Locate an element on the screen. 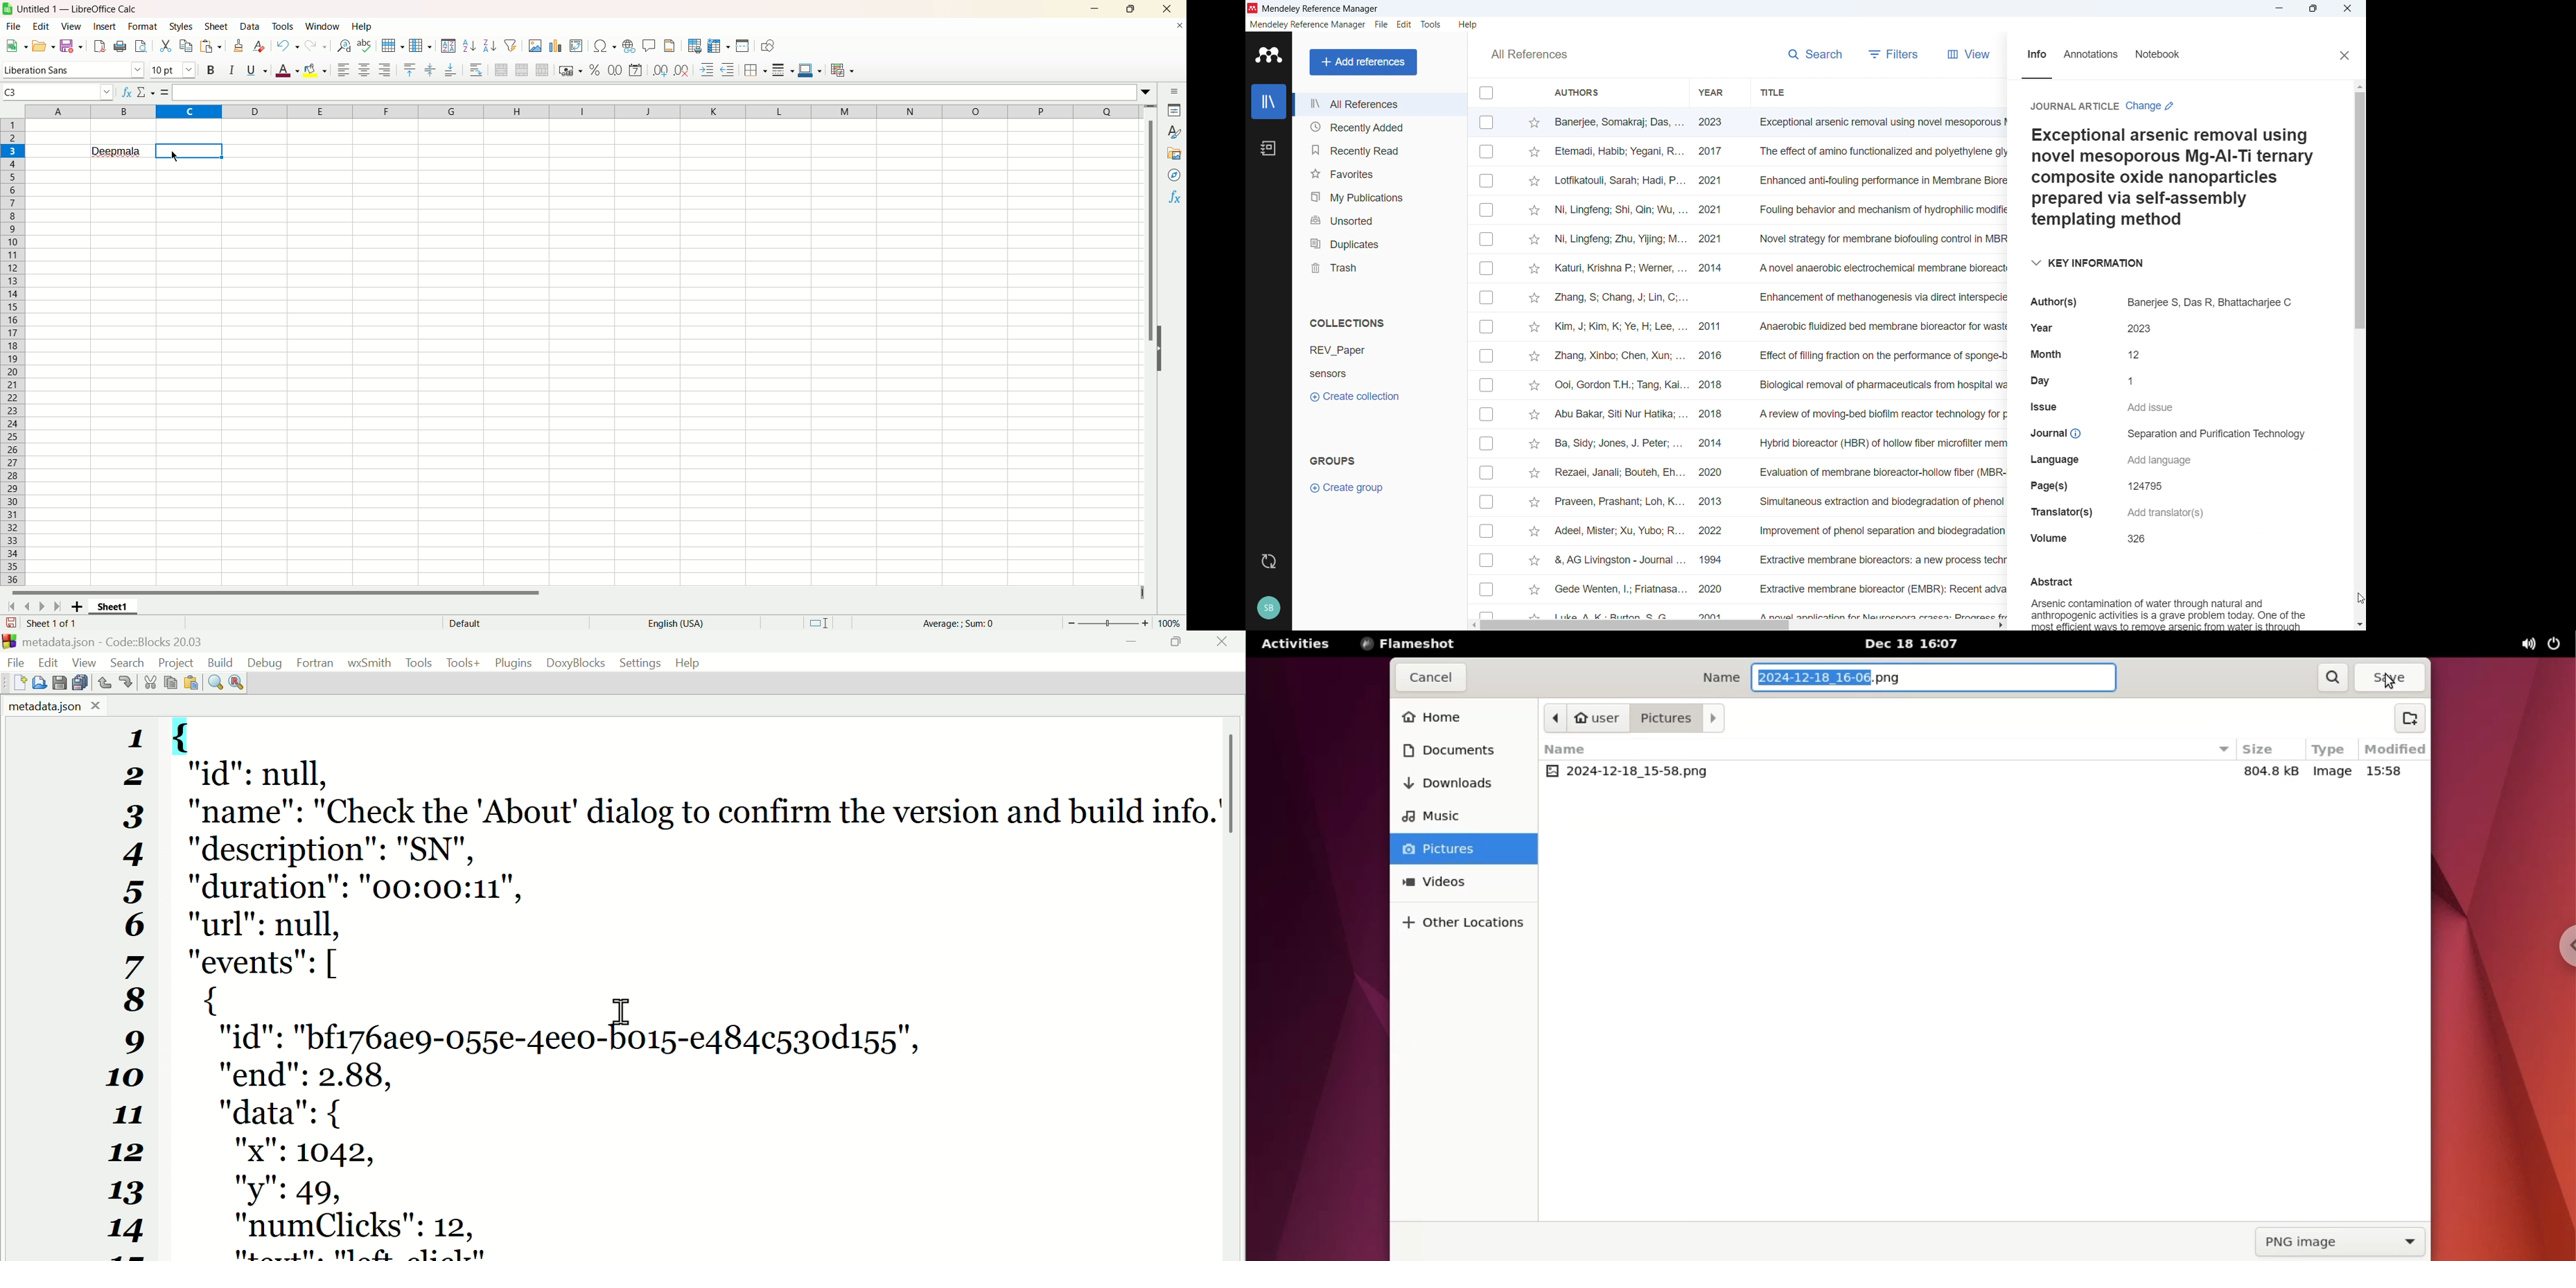 This screenshot has width=2576, height=1288. Format as date is located at coordinates (636, 70).